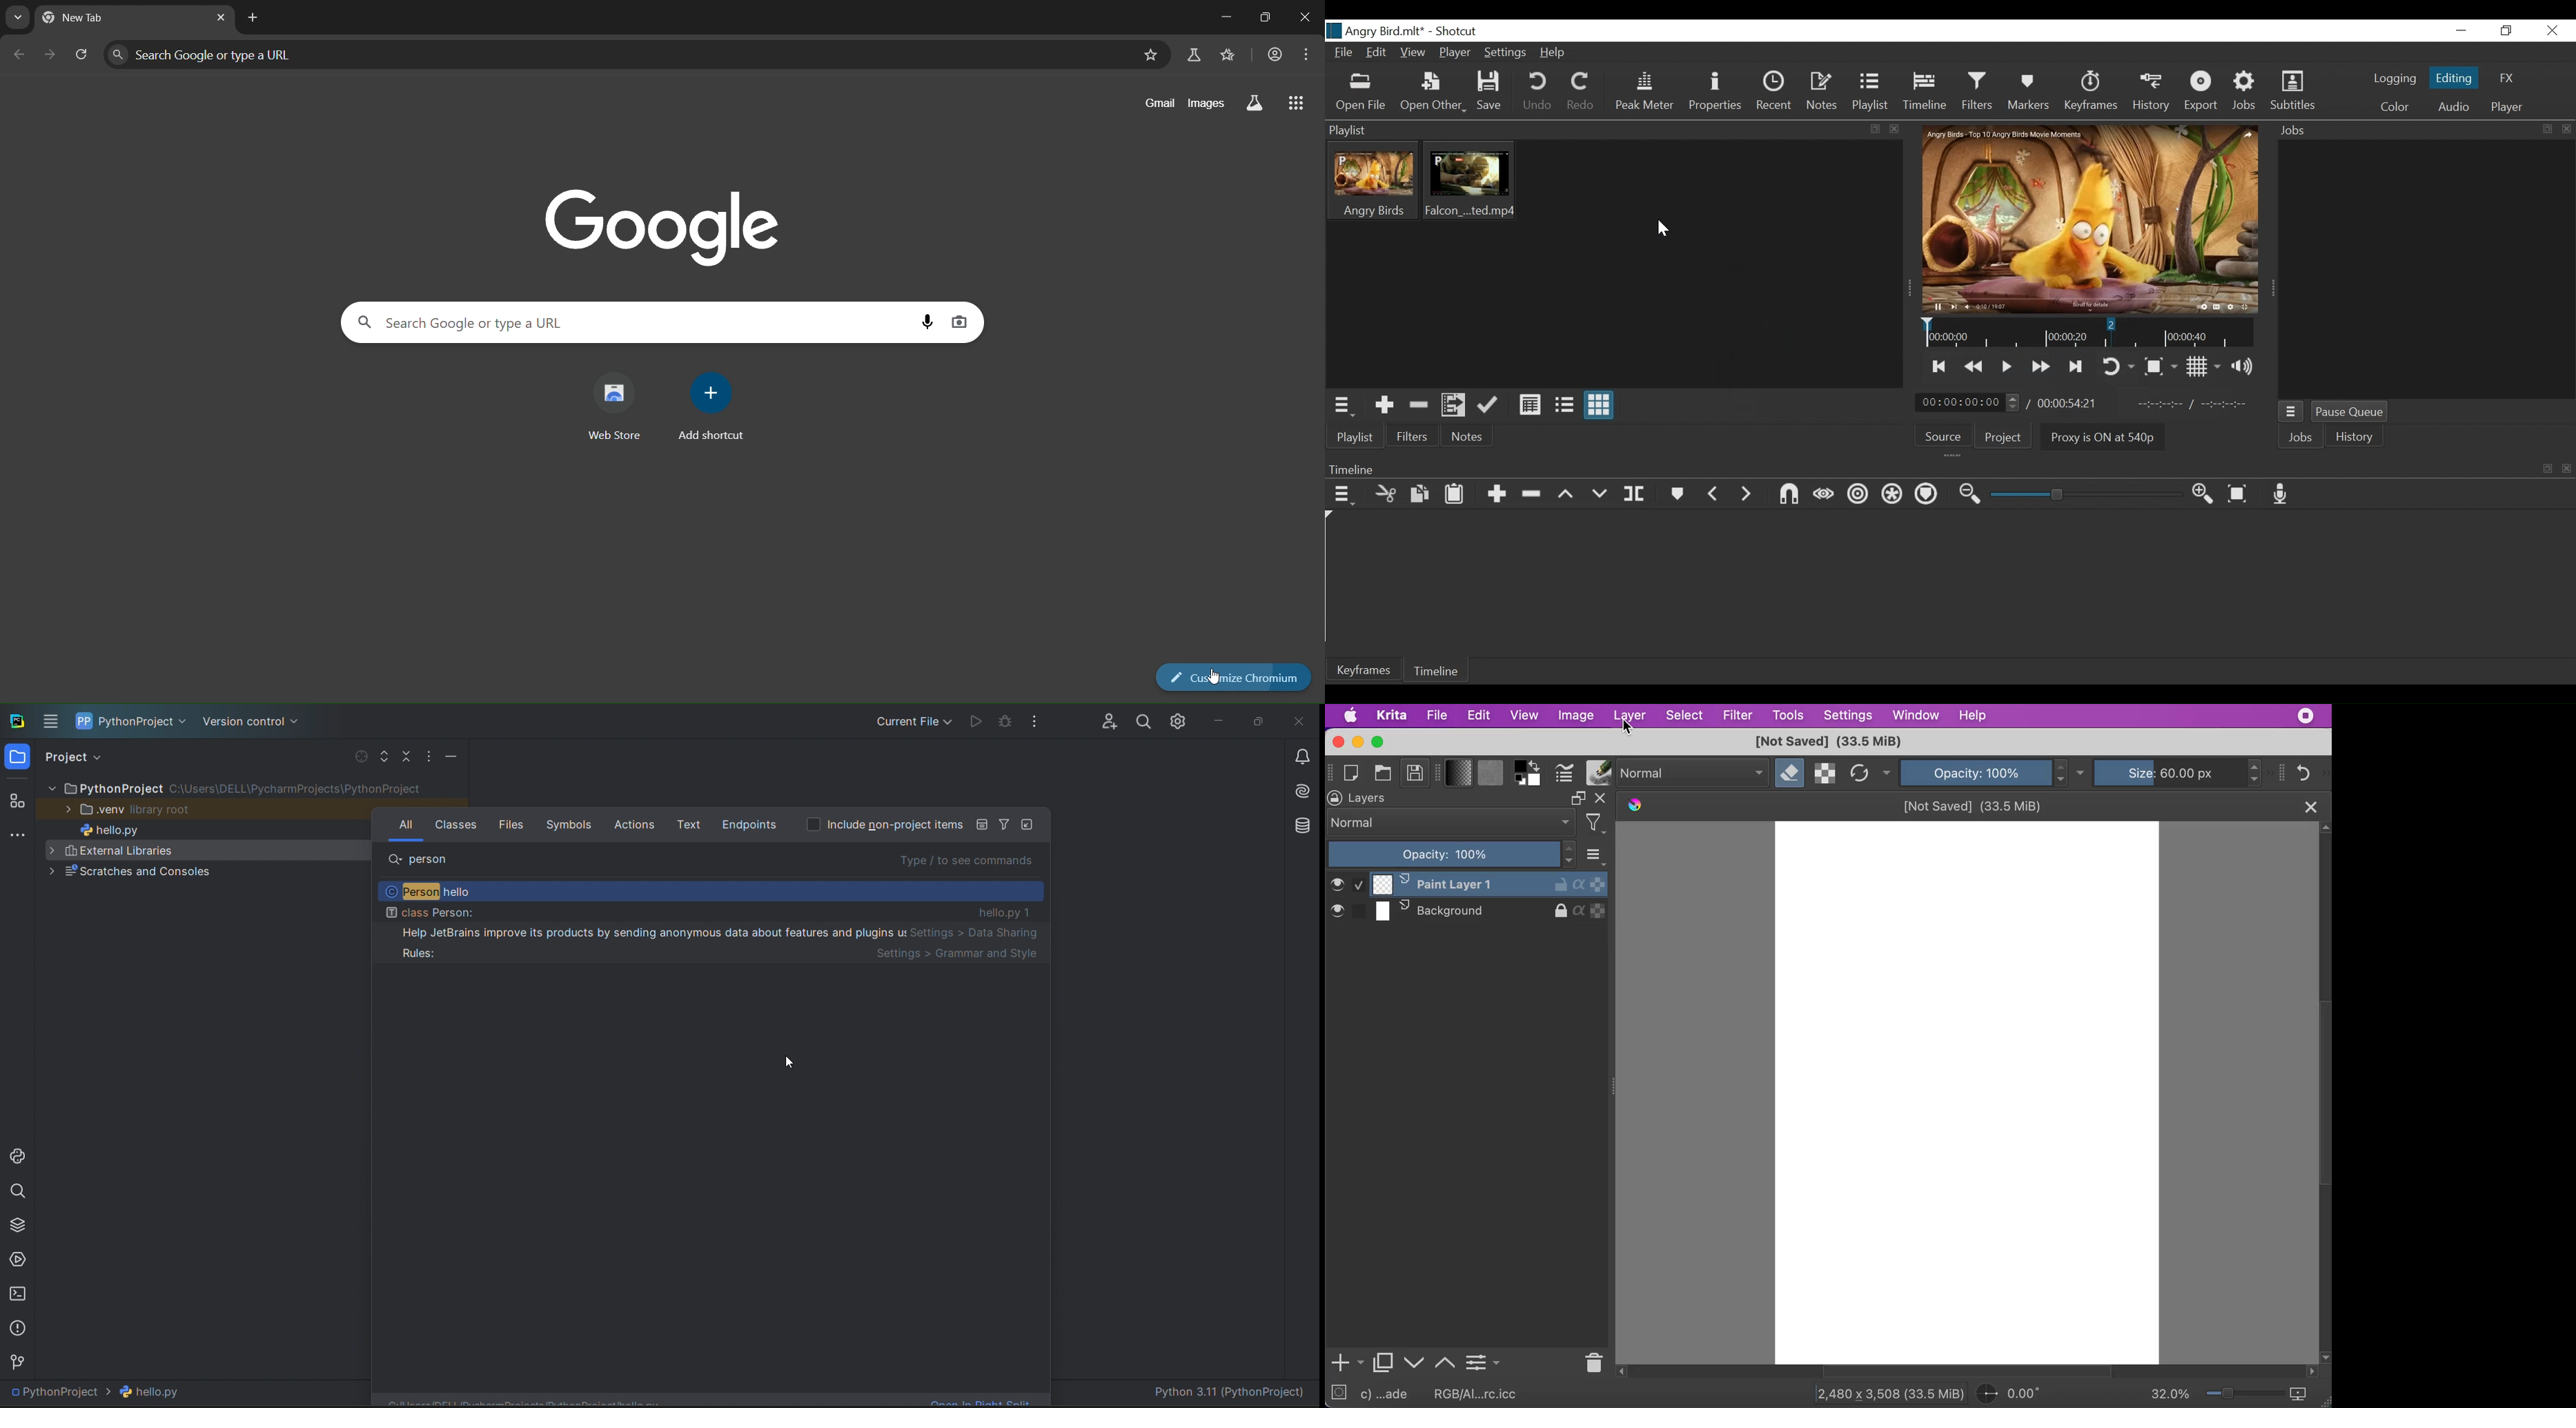  Describe the element at coordinates (1456, 495) in the screenshot. I see `Paste` at that location.